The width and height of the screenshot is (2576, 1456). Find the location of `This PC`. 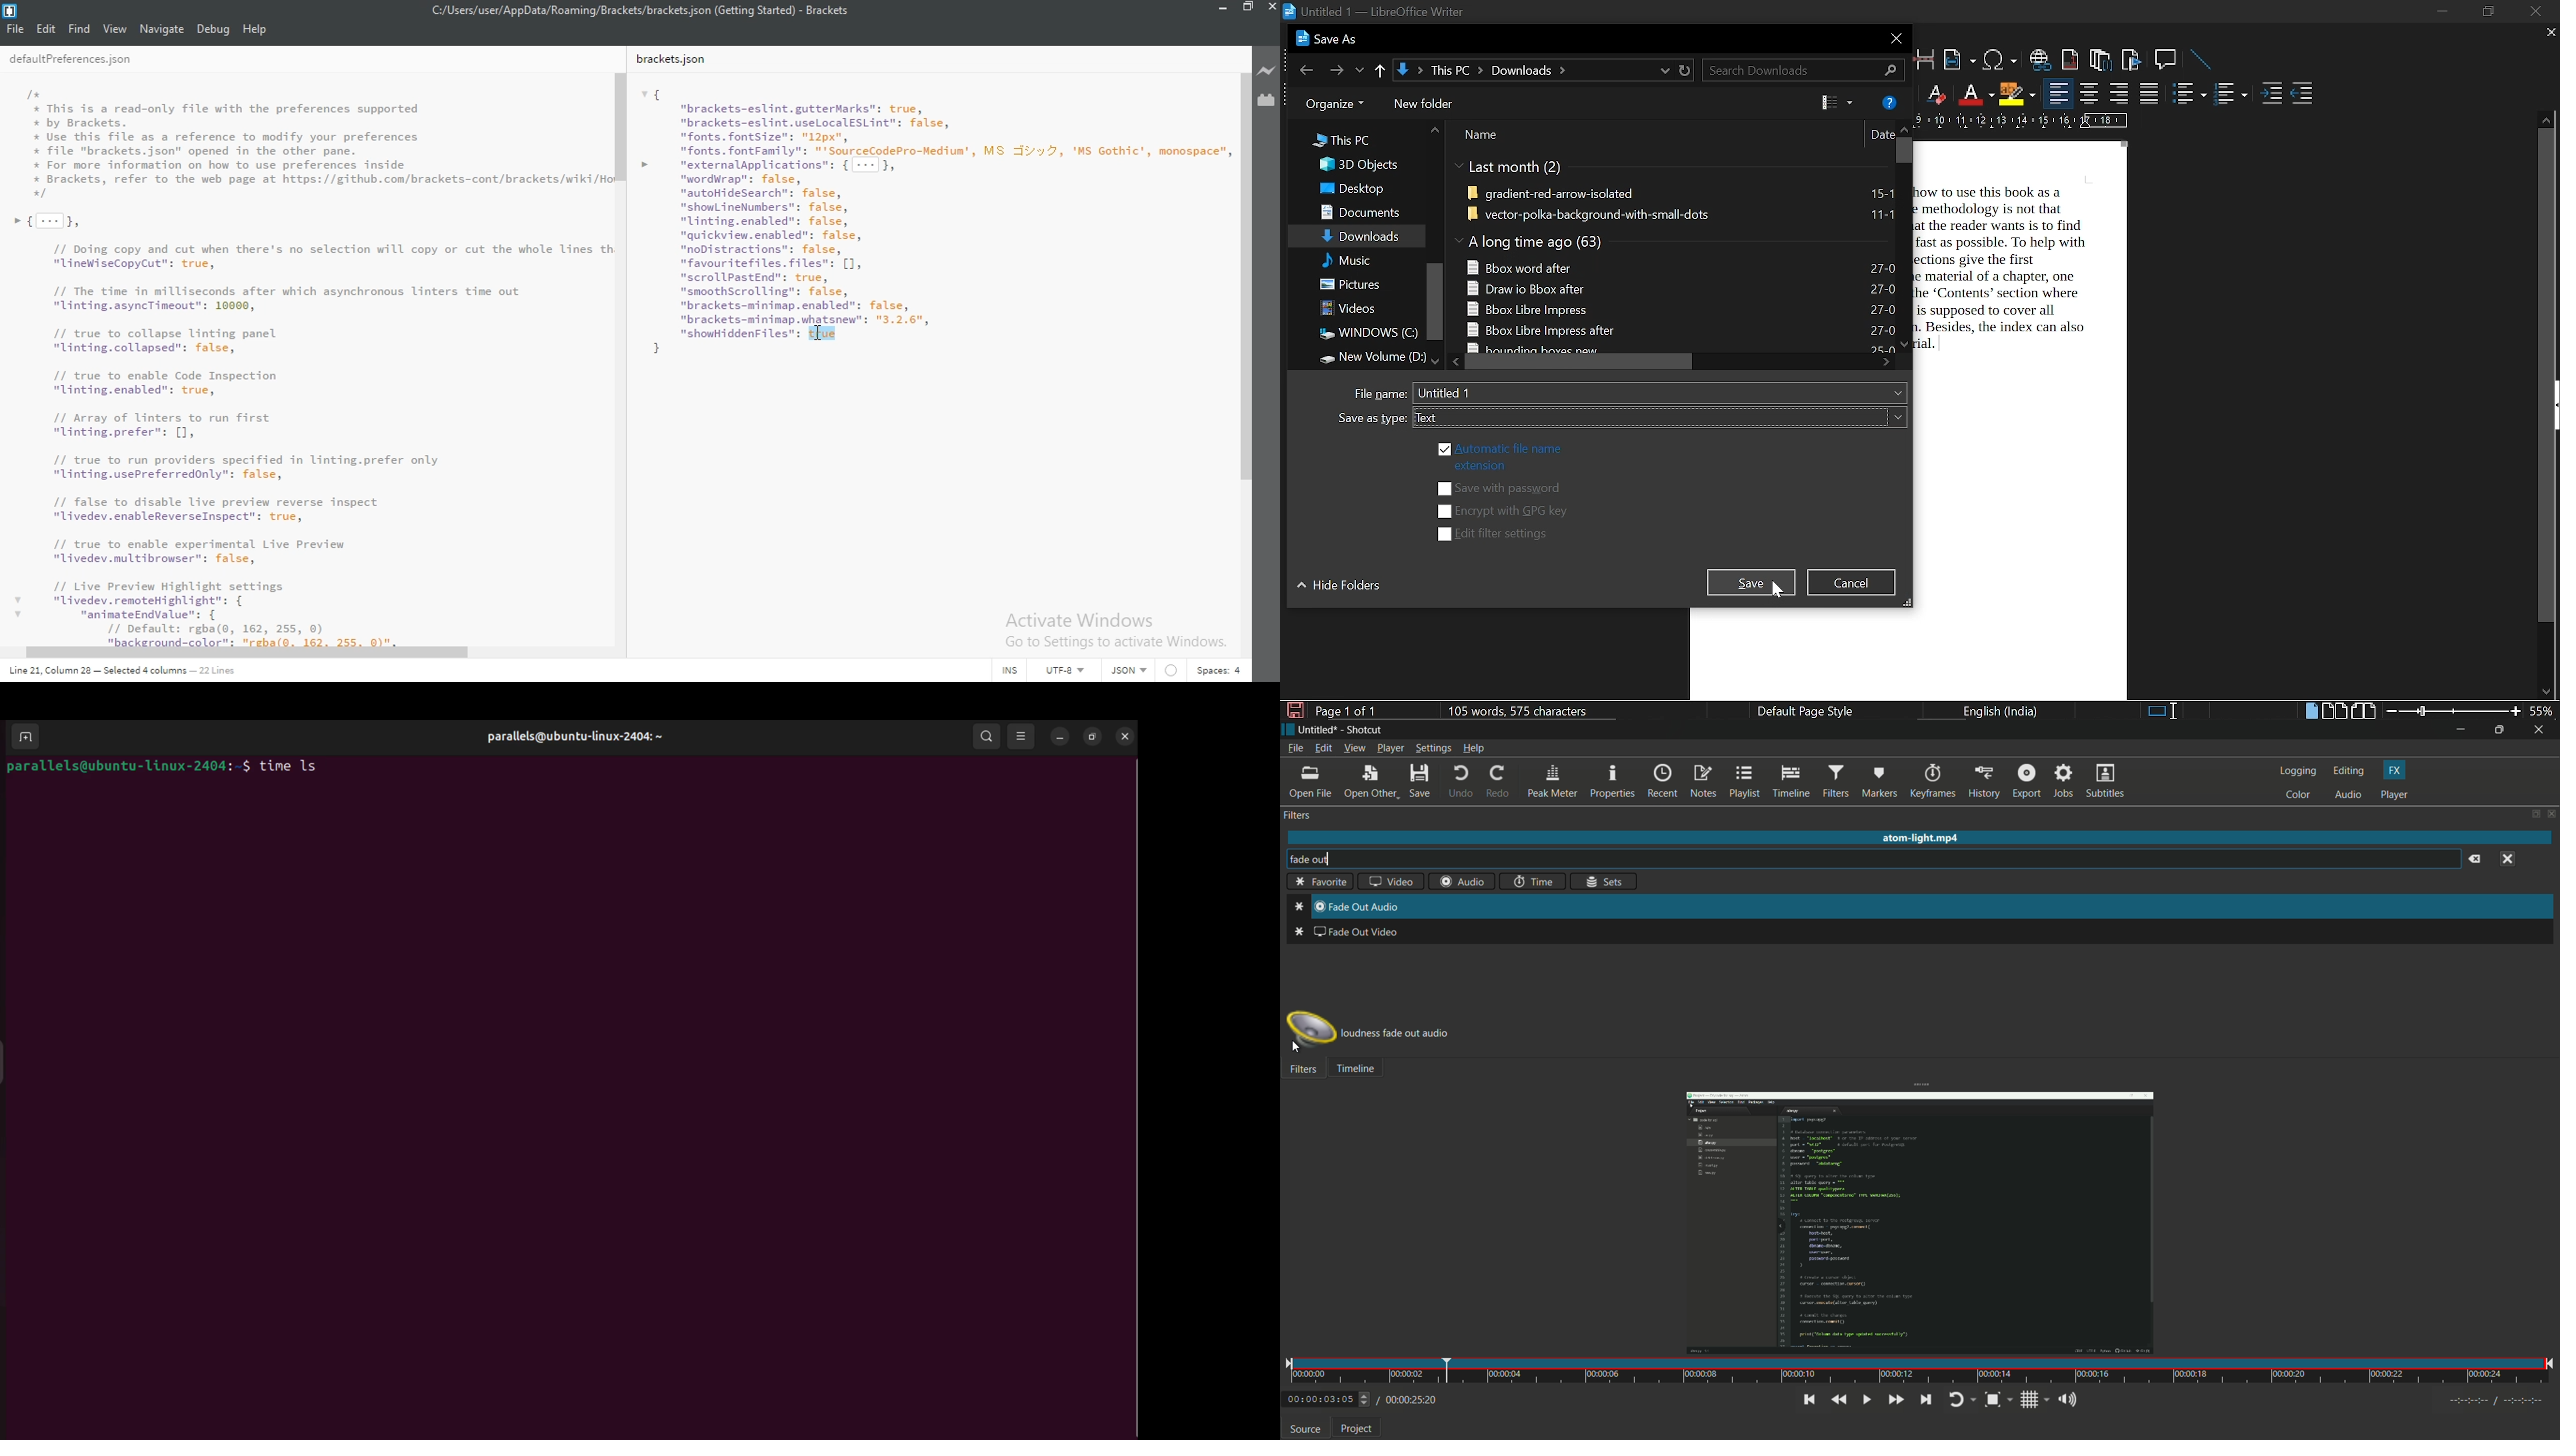

This PC is located at coordinates (1342, 139).